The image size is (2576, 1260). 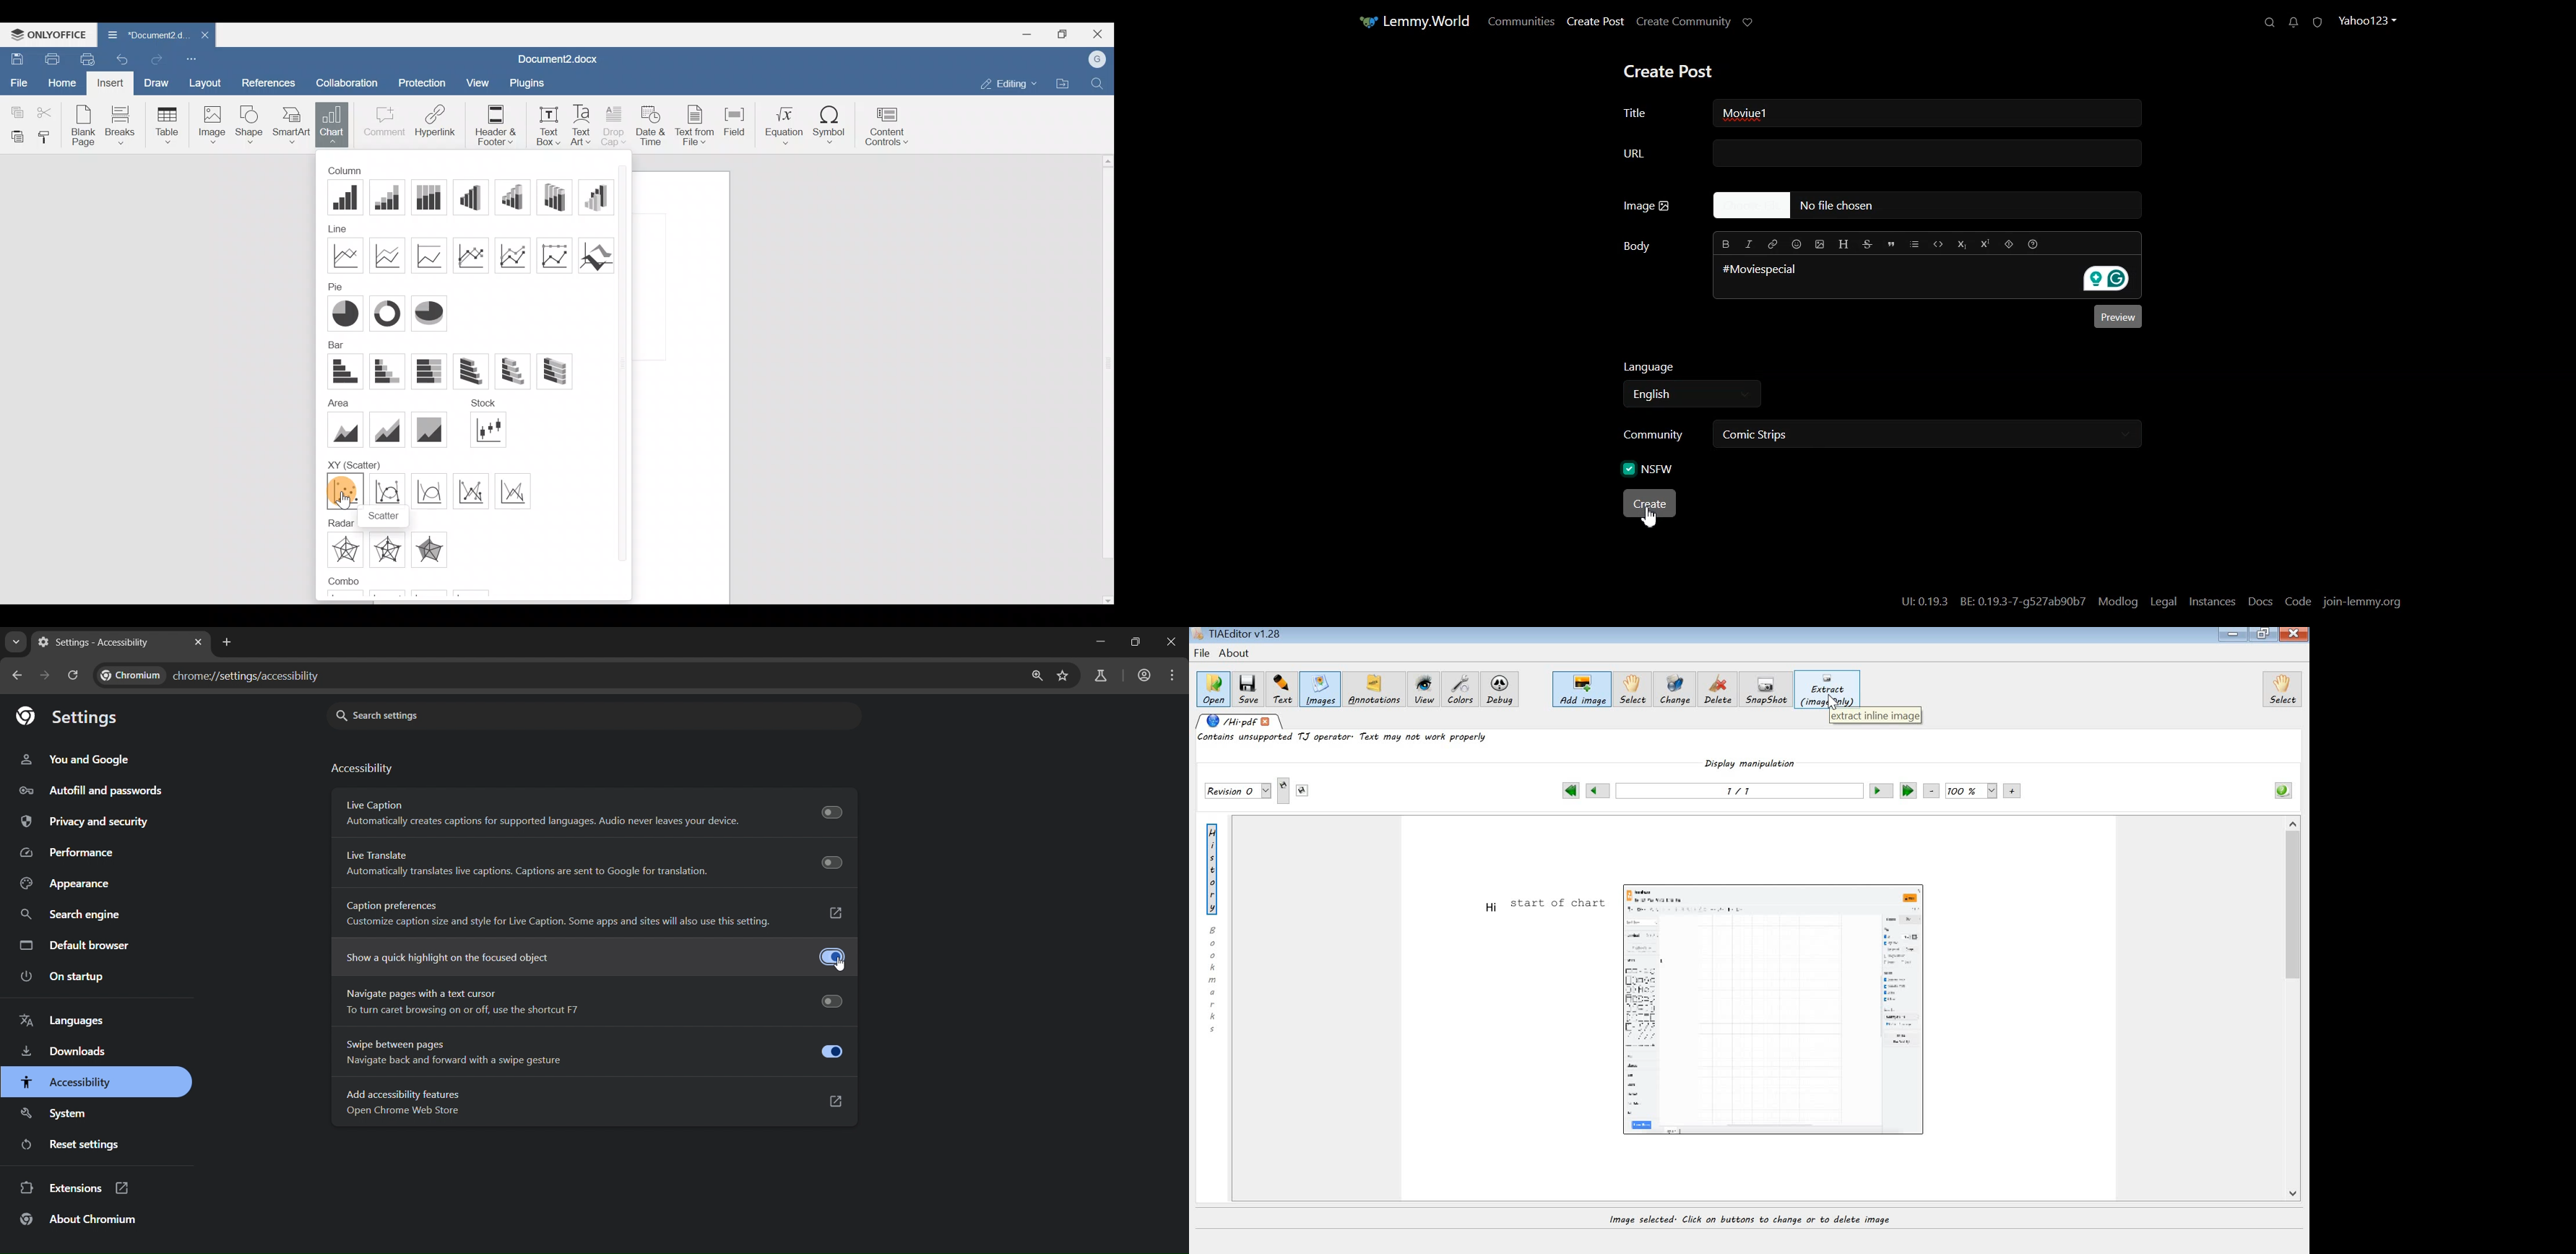 What do you see at coordinates (343, 597) in the screenshot?
I see `Clustered column-line` at bounding box center [343, 597].